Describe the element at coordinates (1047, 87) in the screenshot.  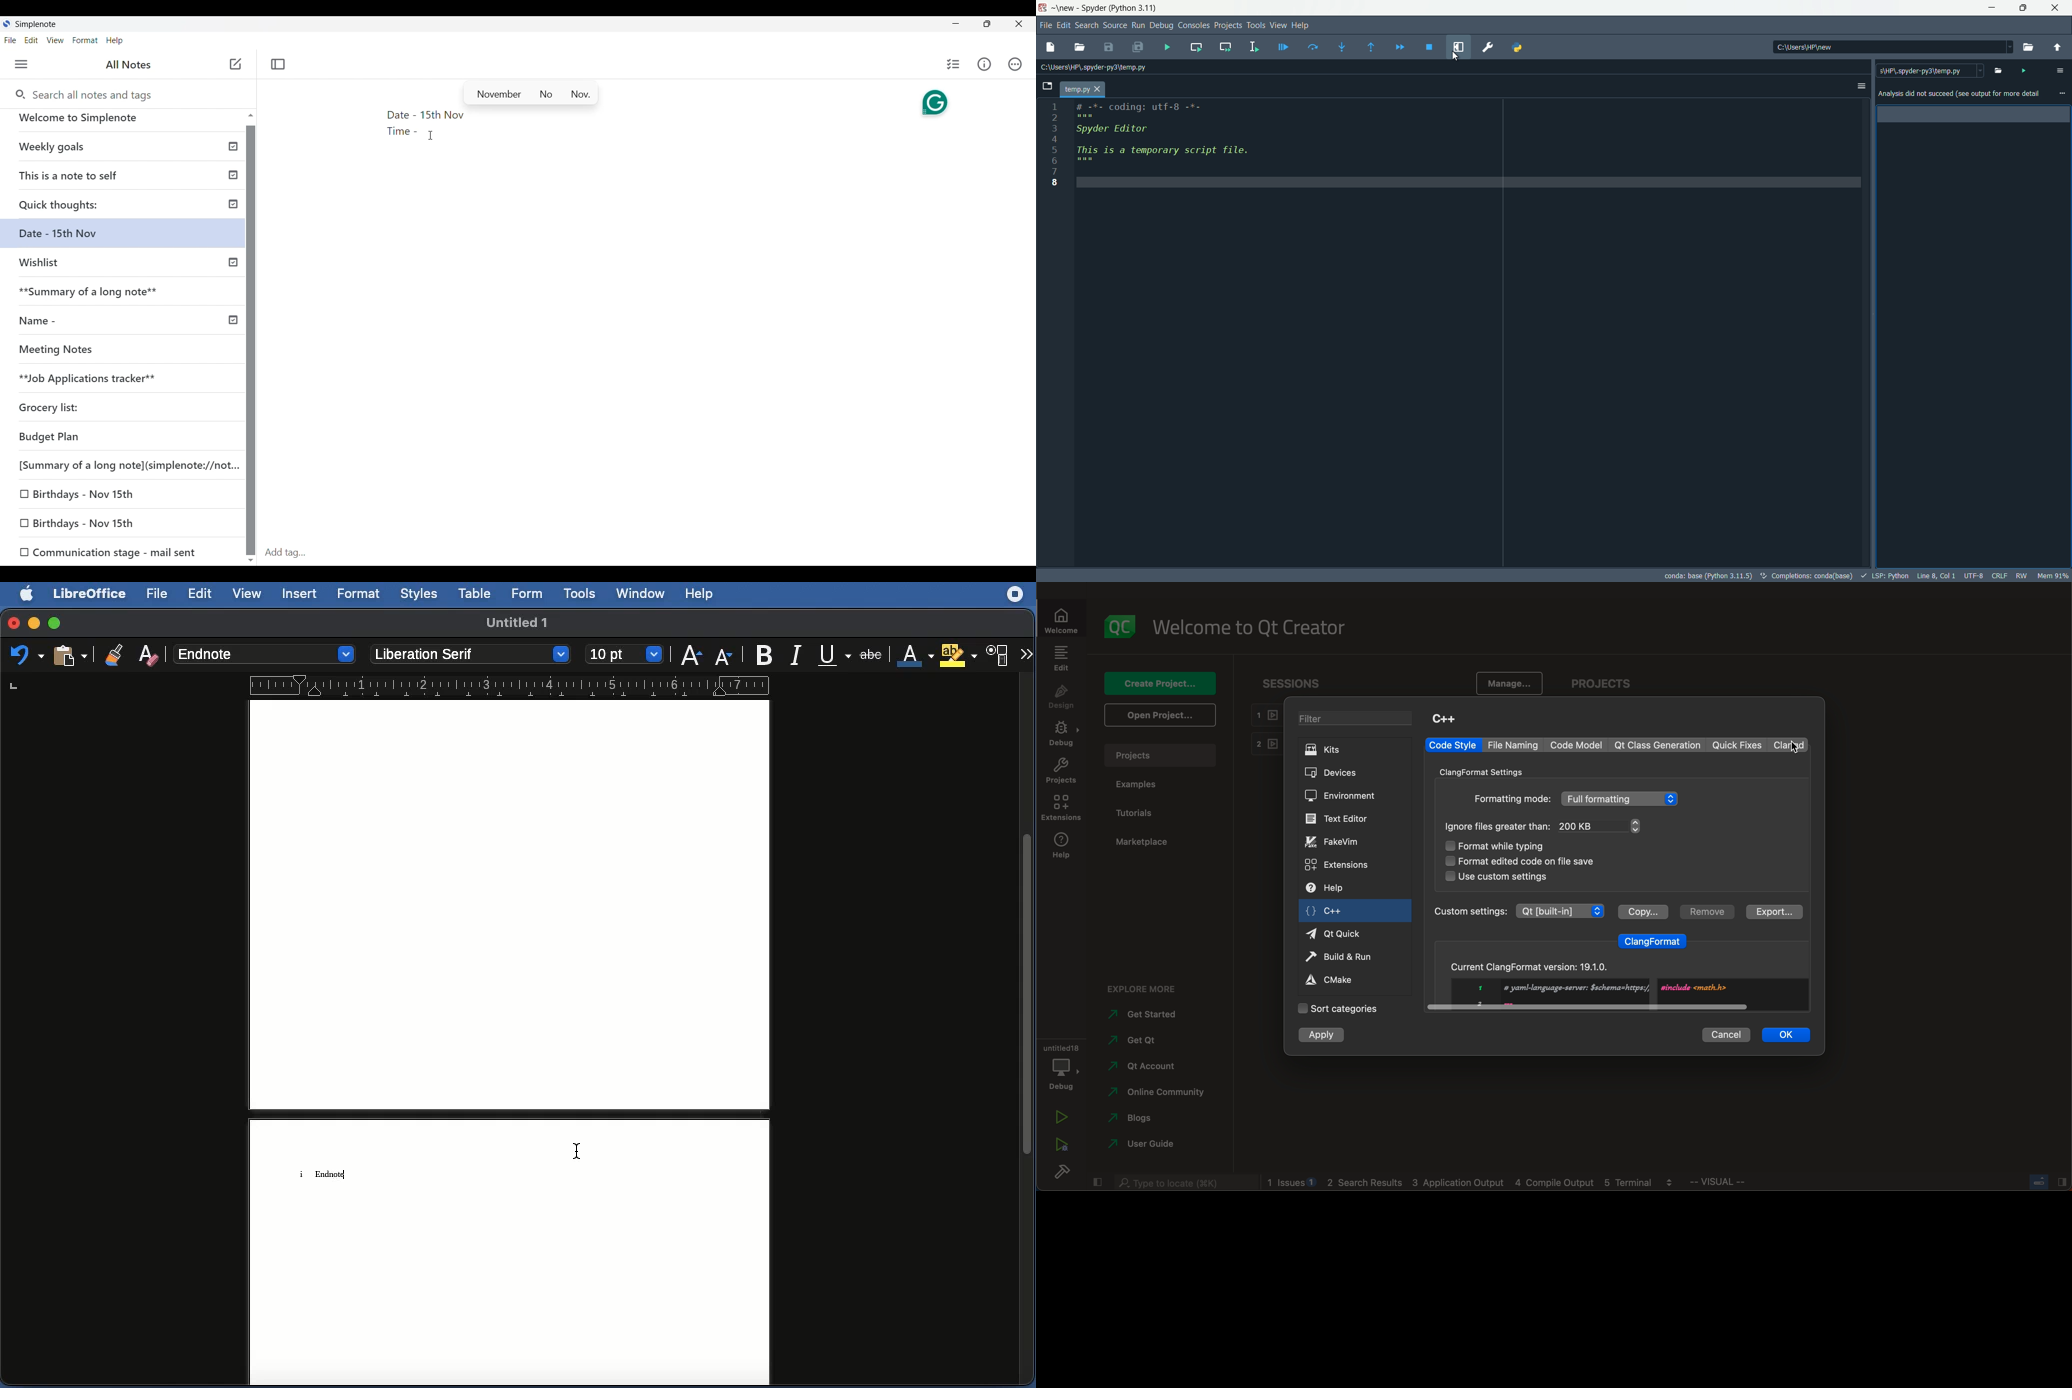
I see `browse tabs` at that location.